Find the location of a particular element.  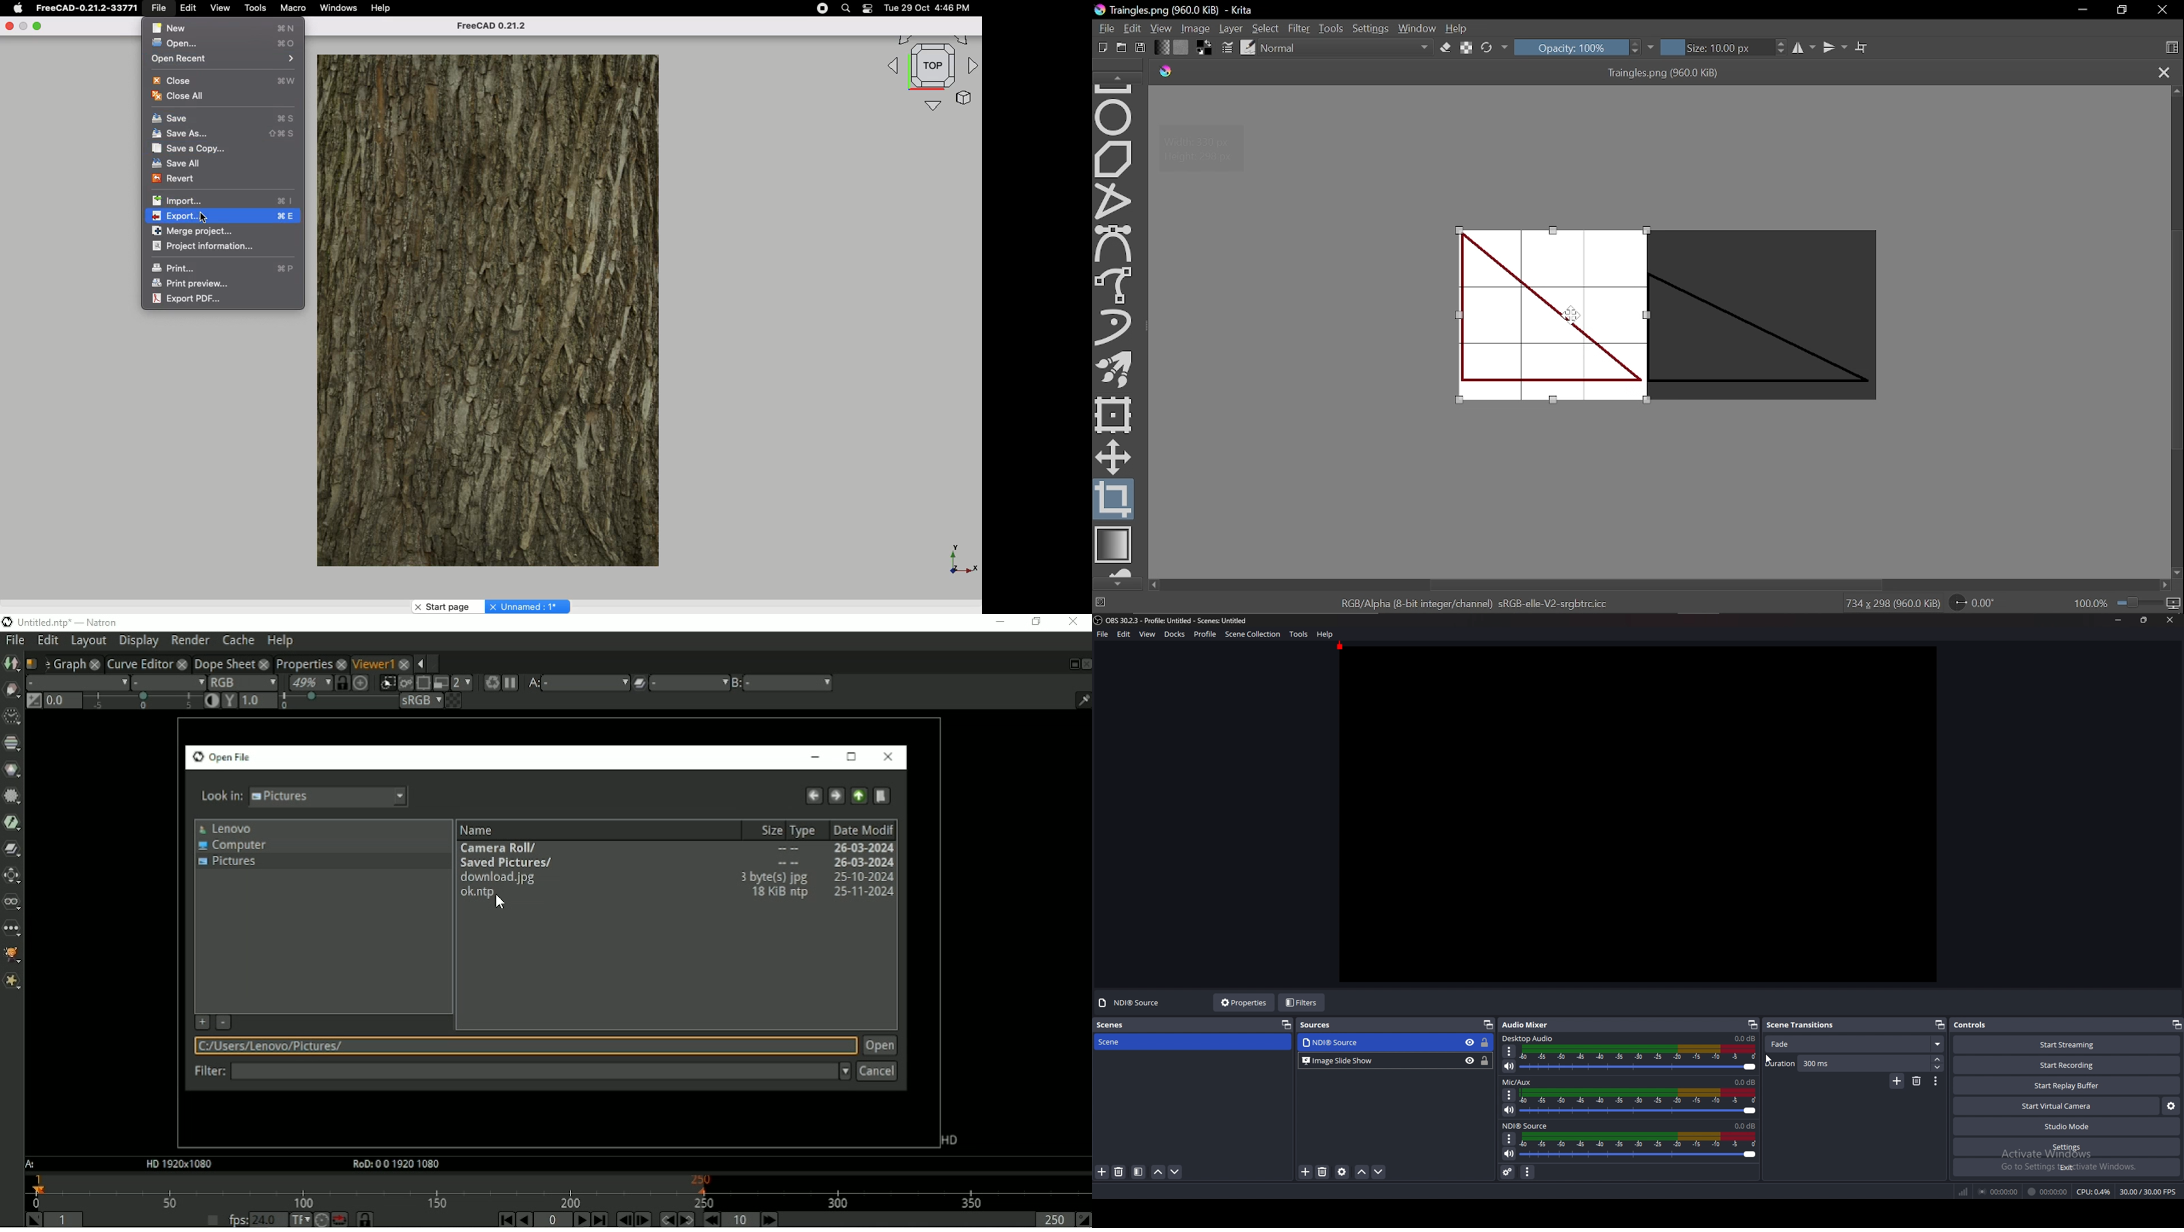

Open recent is located at coordinates (220, 59).